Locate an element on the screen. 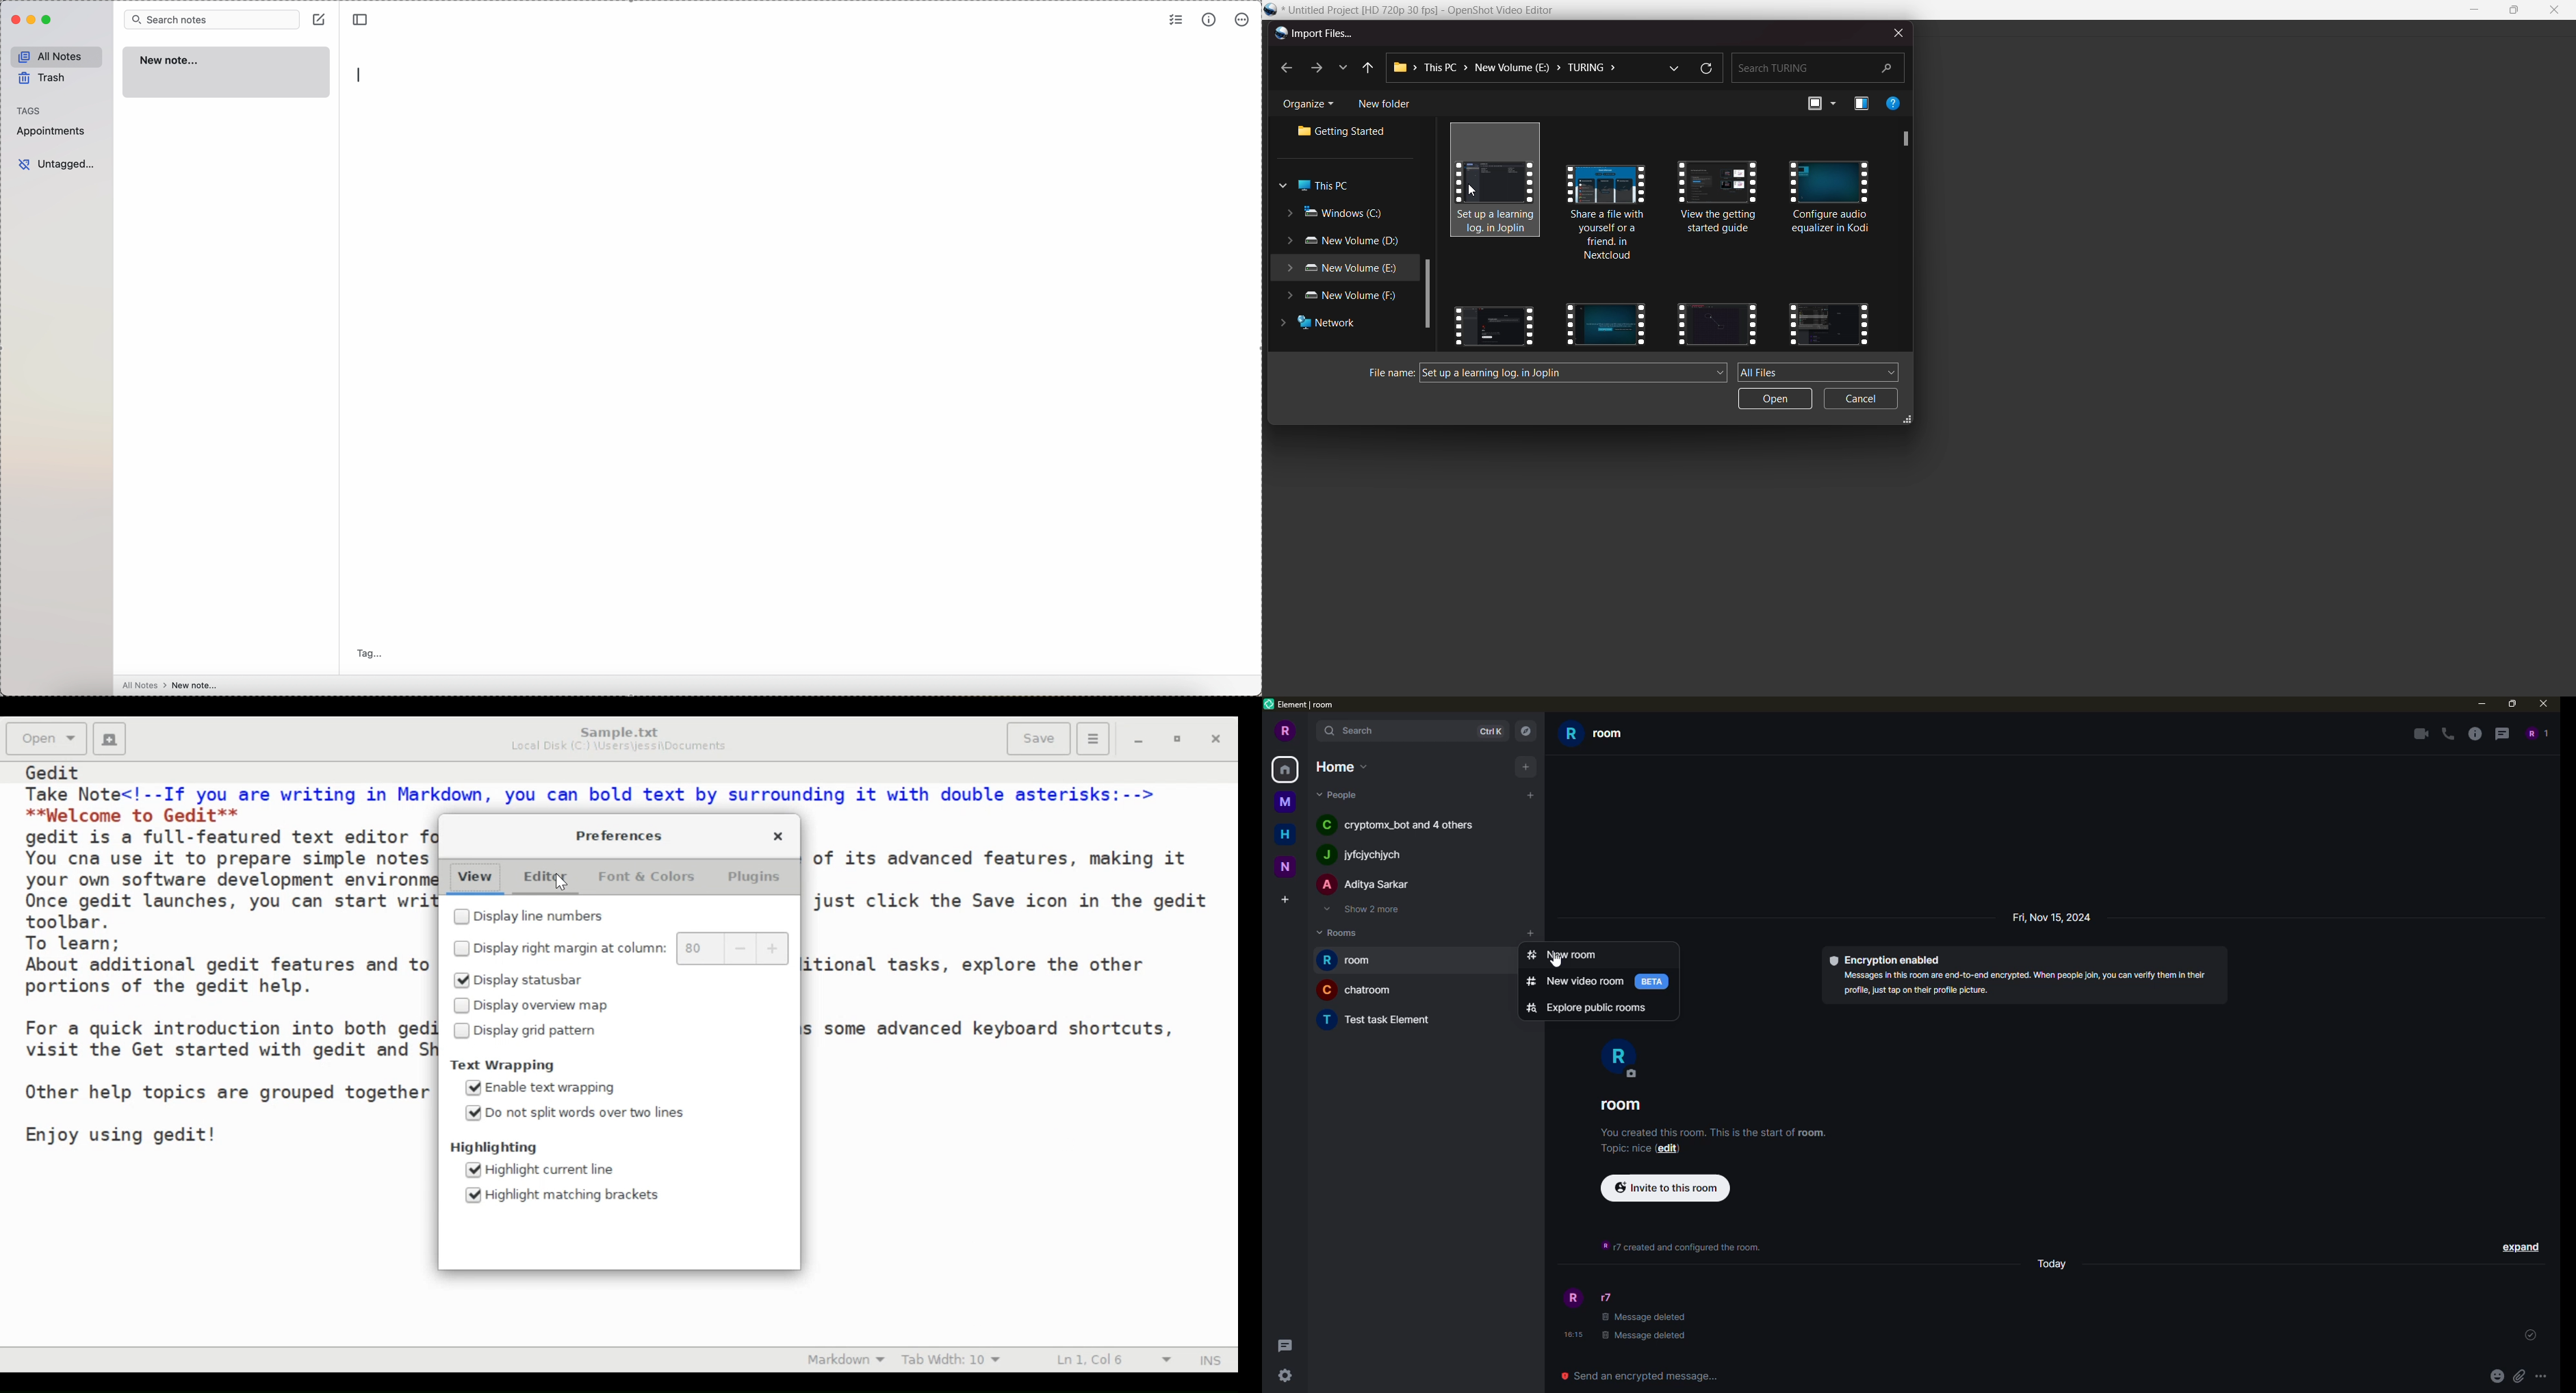 Image resolution: width=2576 pixels, height=1400 pixels. (un)select Display line numbers is located at coordinates (536, 918).